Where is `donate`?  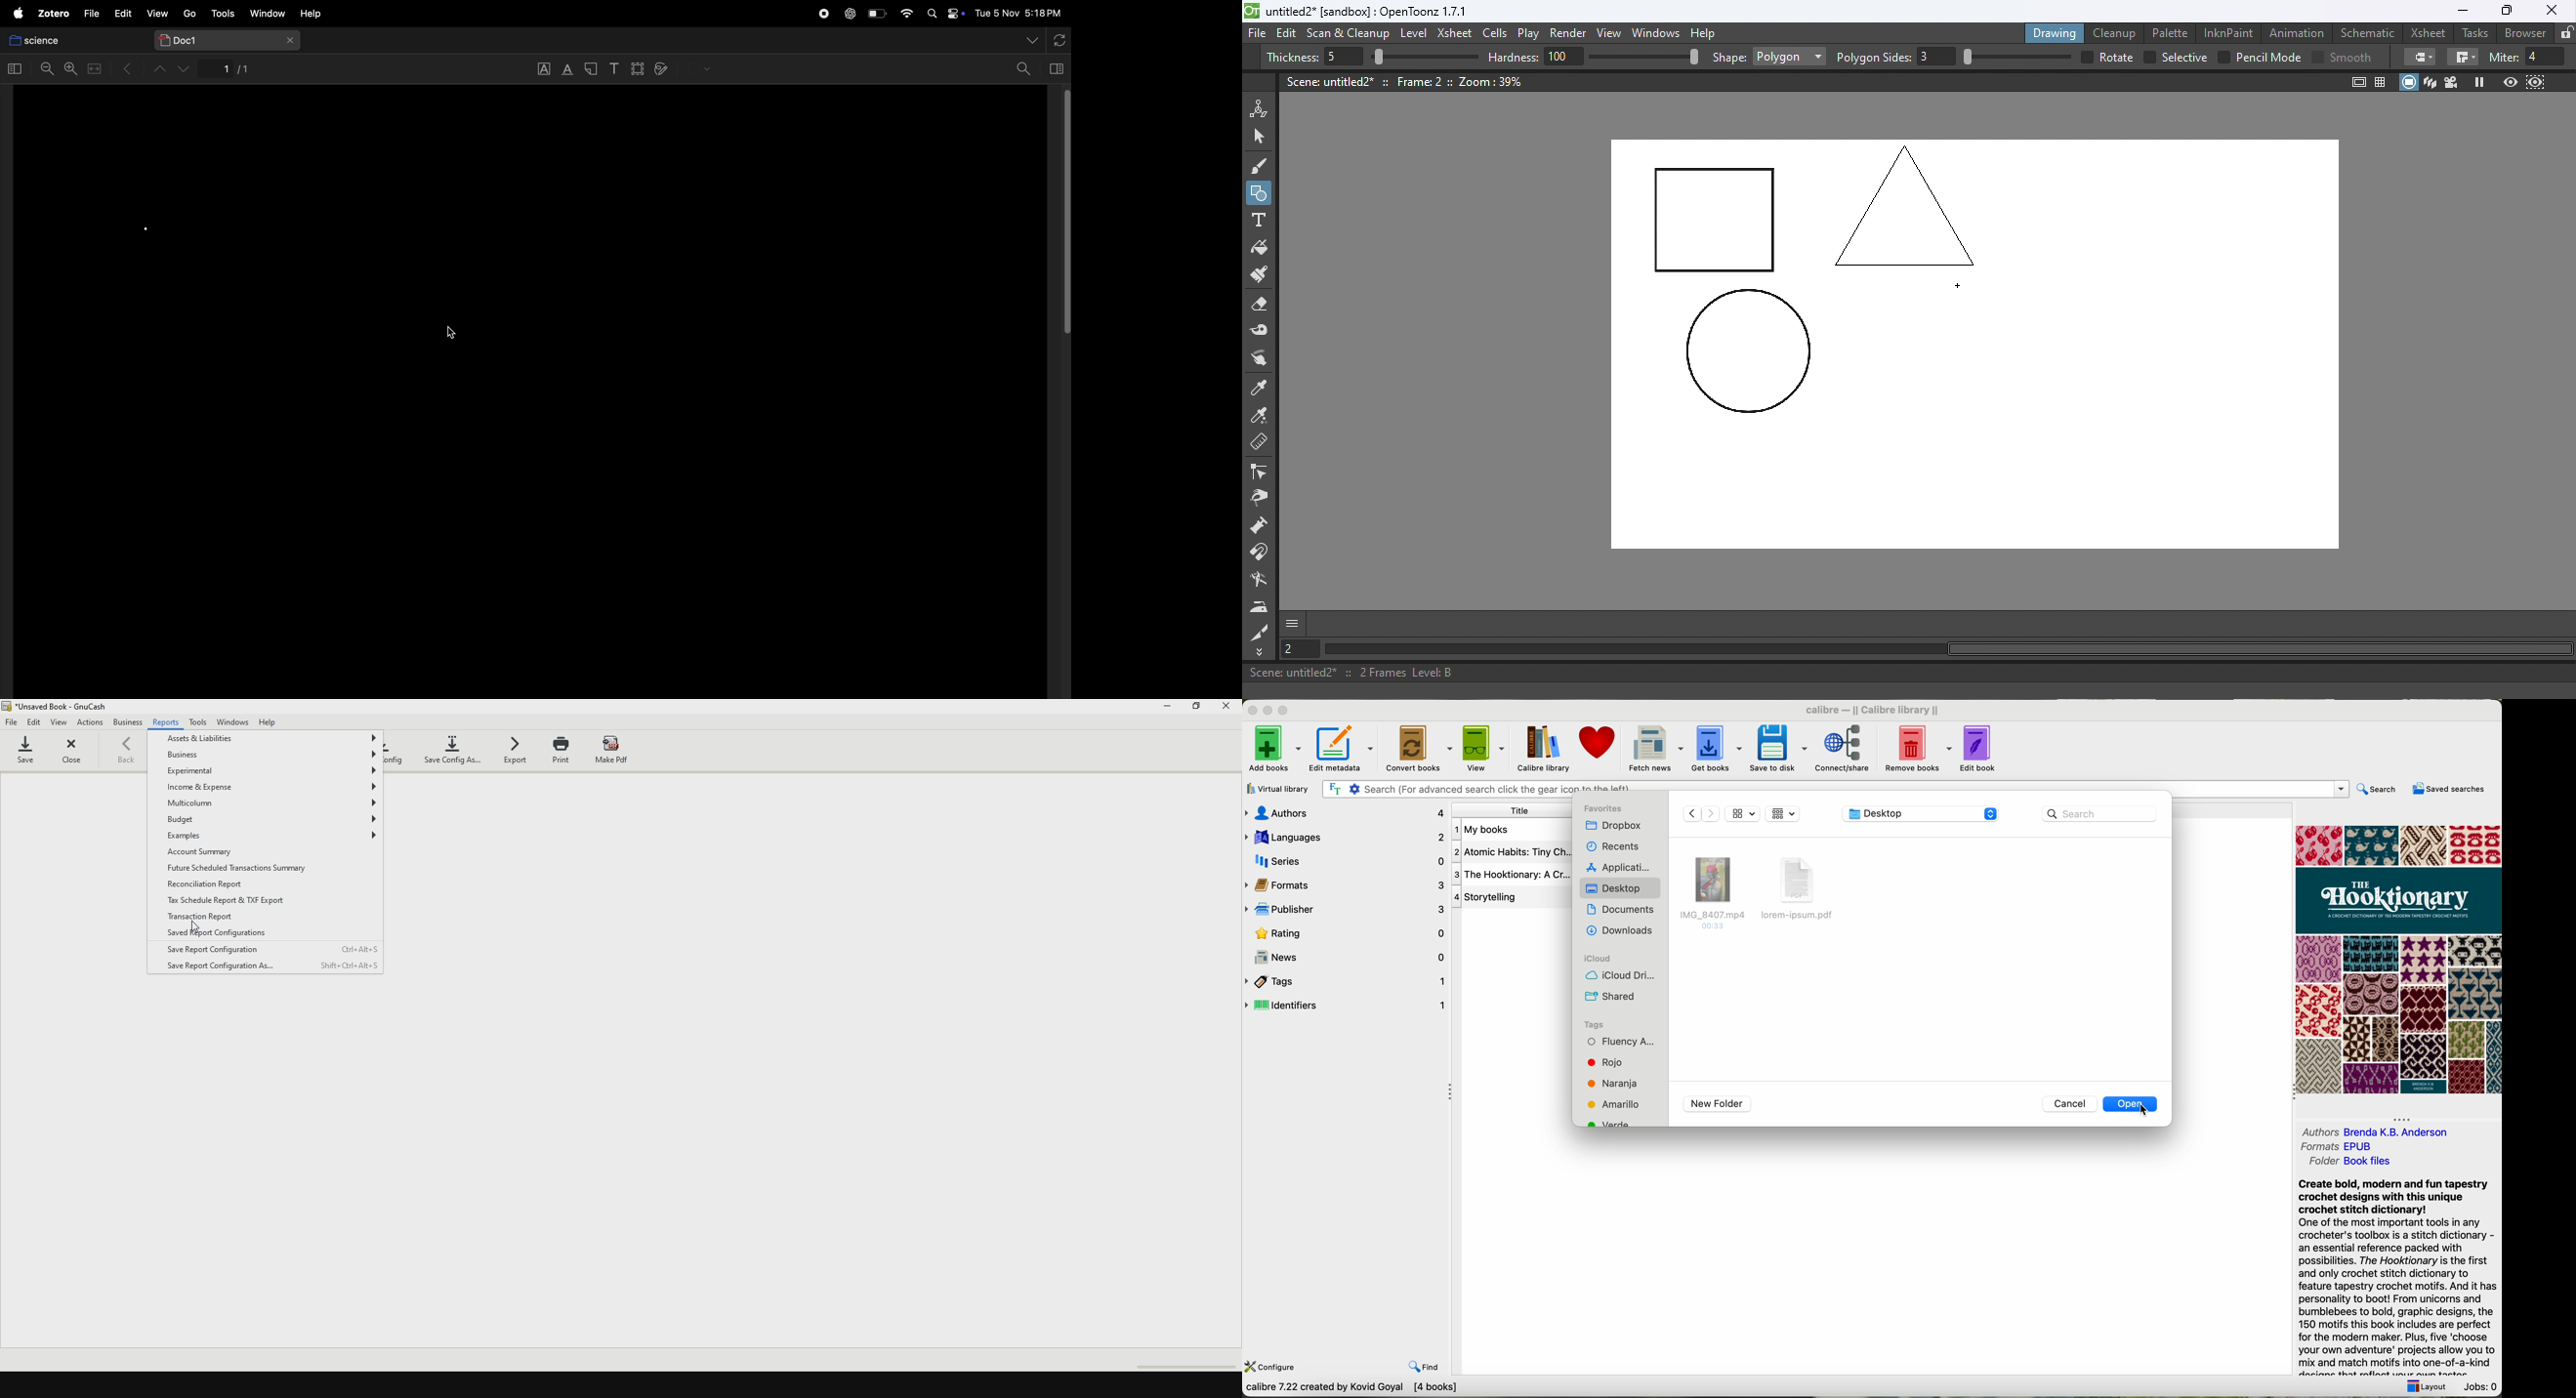
donate is located at coordinates (1599, 742).